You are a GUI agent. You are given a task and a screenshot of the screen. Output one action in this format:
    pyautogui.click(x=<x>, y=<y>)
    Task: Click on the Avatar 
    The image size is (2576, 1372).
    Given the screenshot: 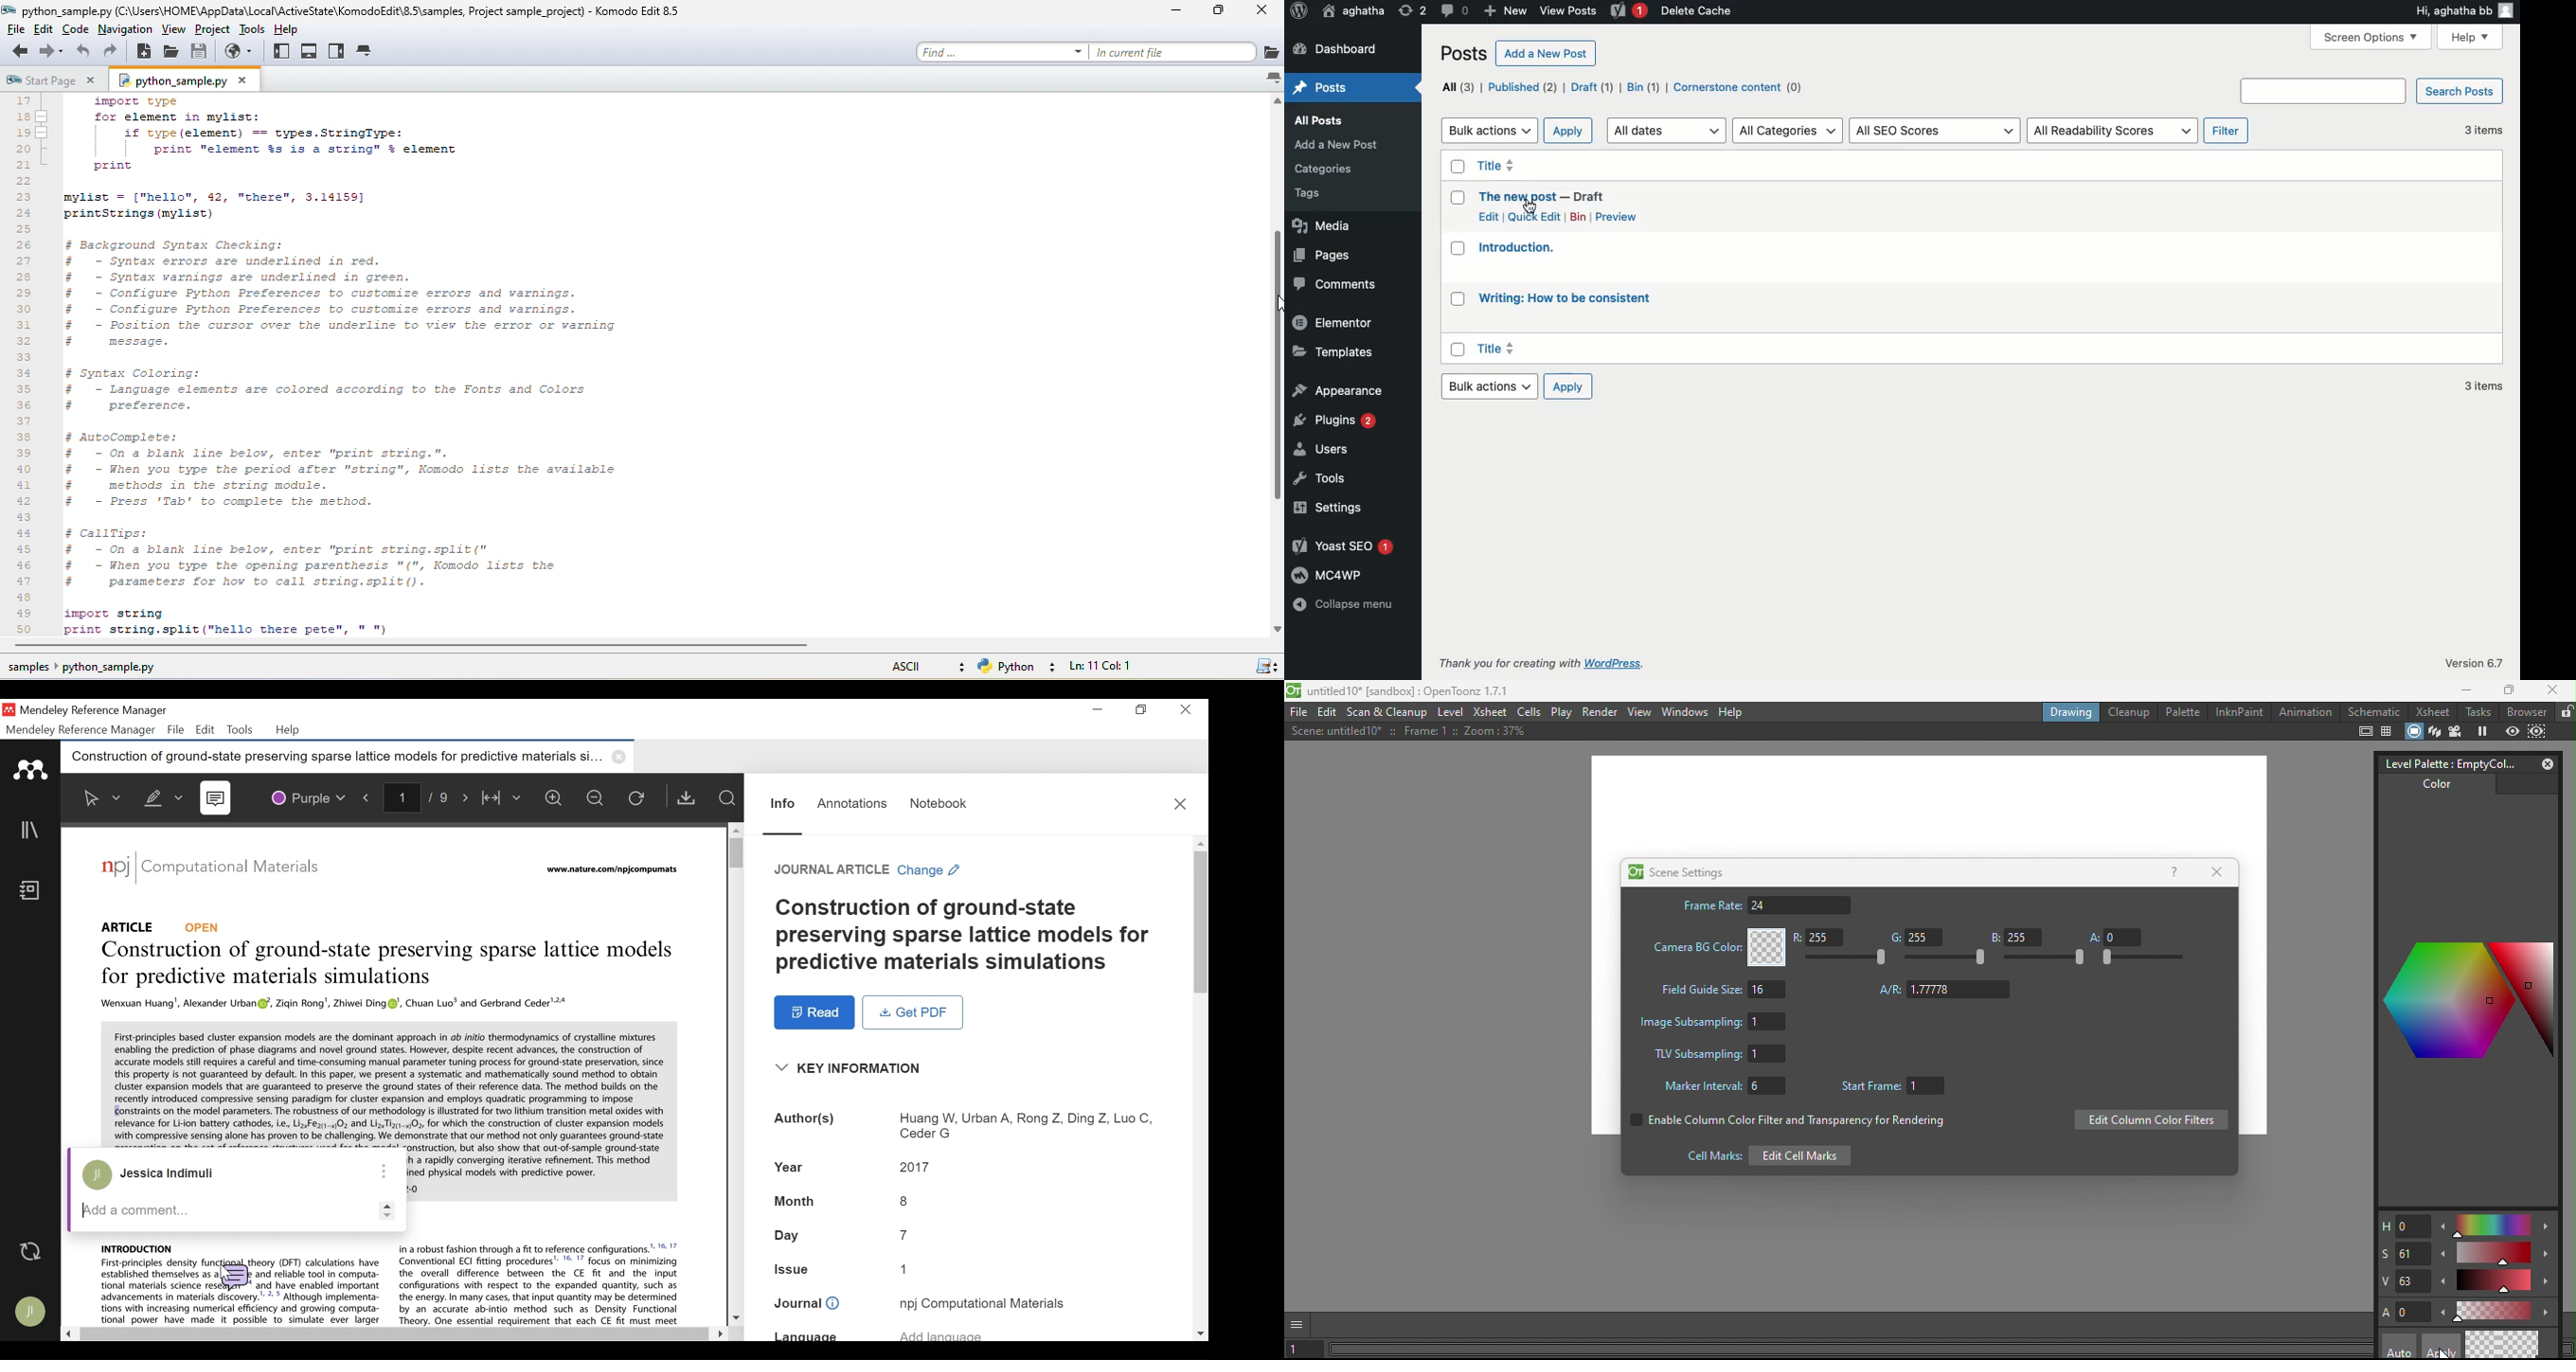 What is the action you would take?
    pyautogui.click(x=97, y=1177)
    